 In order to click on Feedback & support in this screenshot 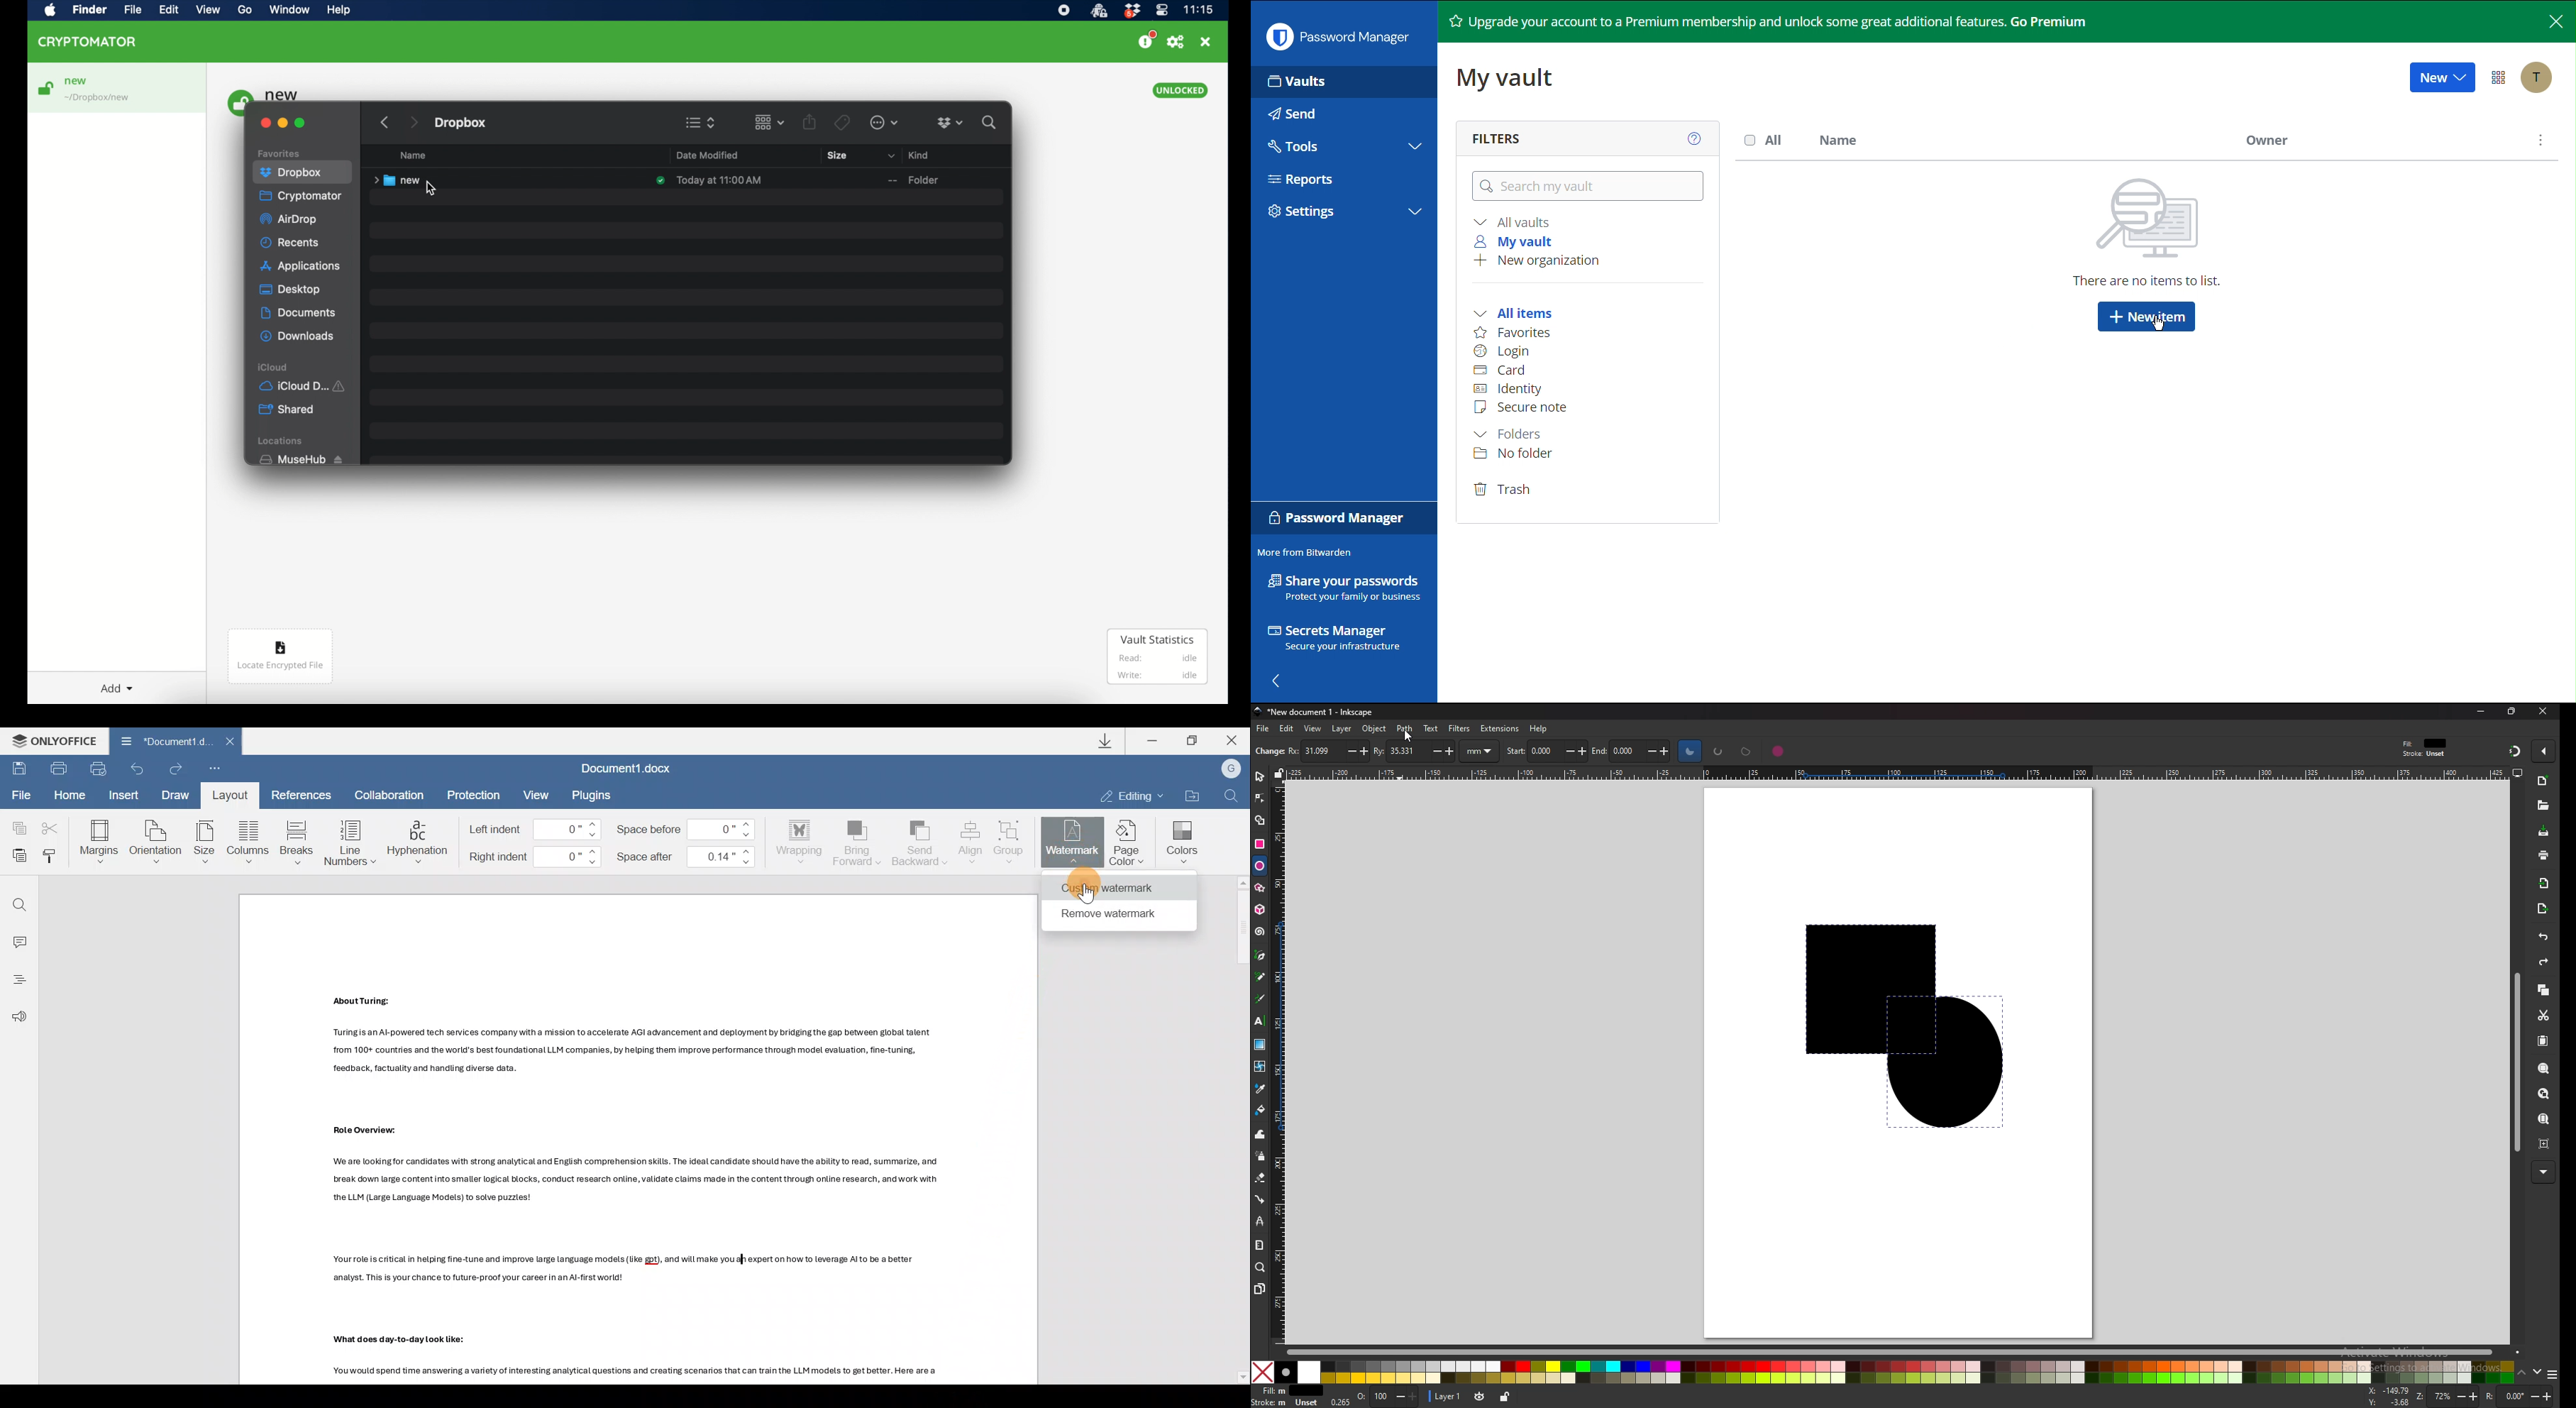, I will do `click(18, 1018)`.